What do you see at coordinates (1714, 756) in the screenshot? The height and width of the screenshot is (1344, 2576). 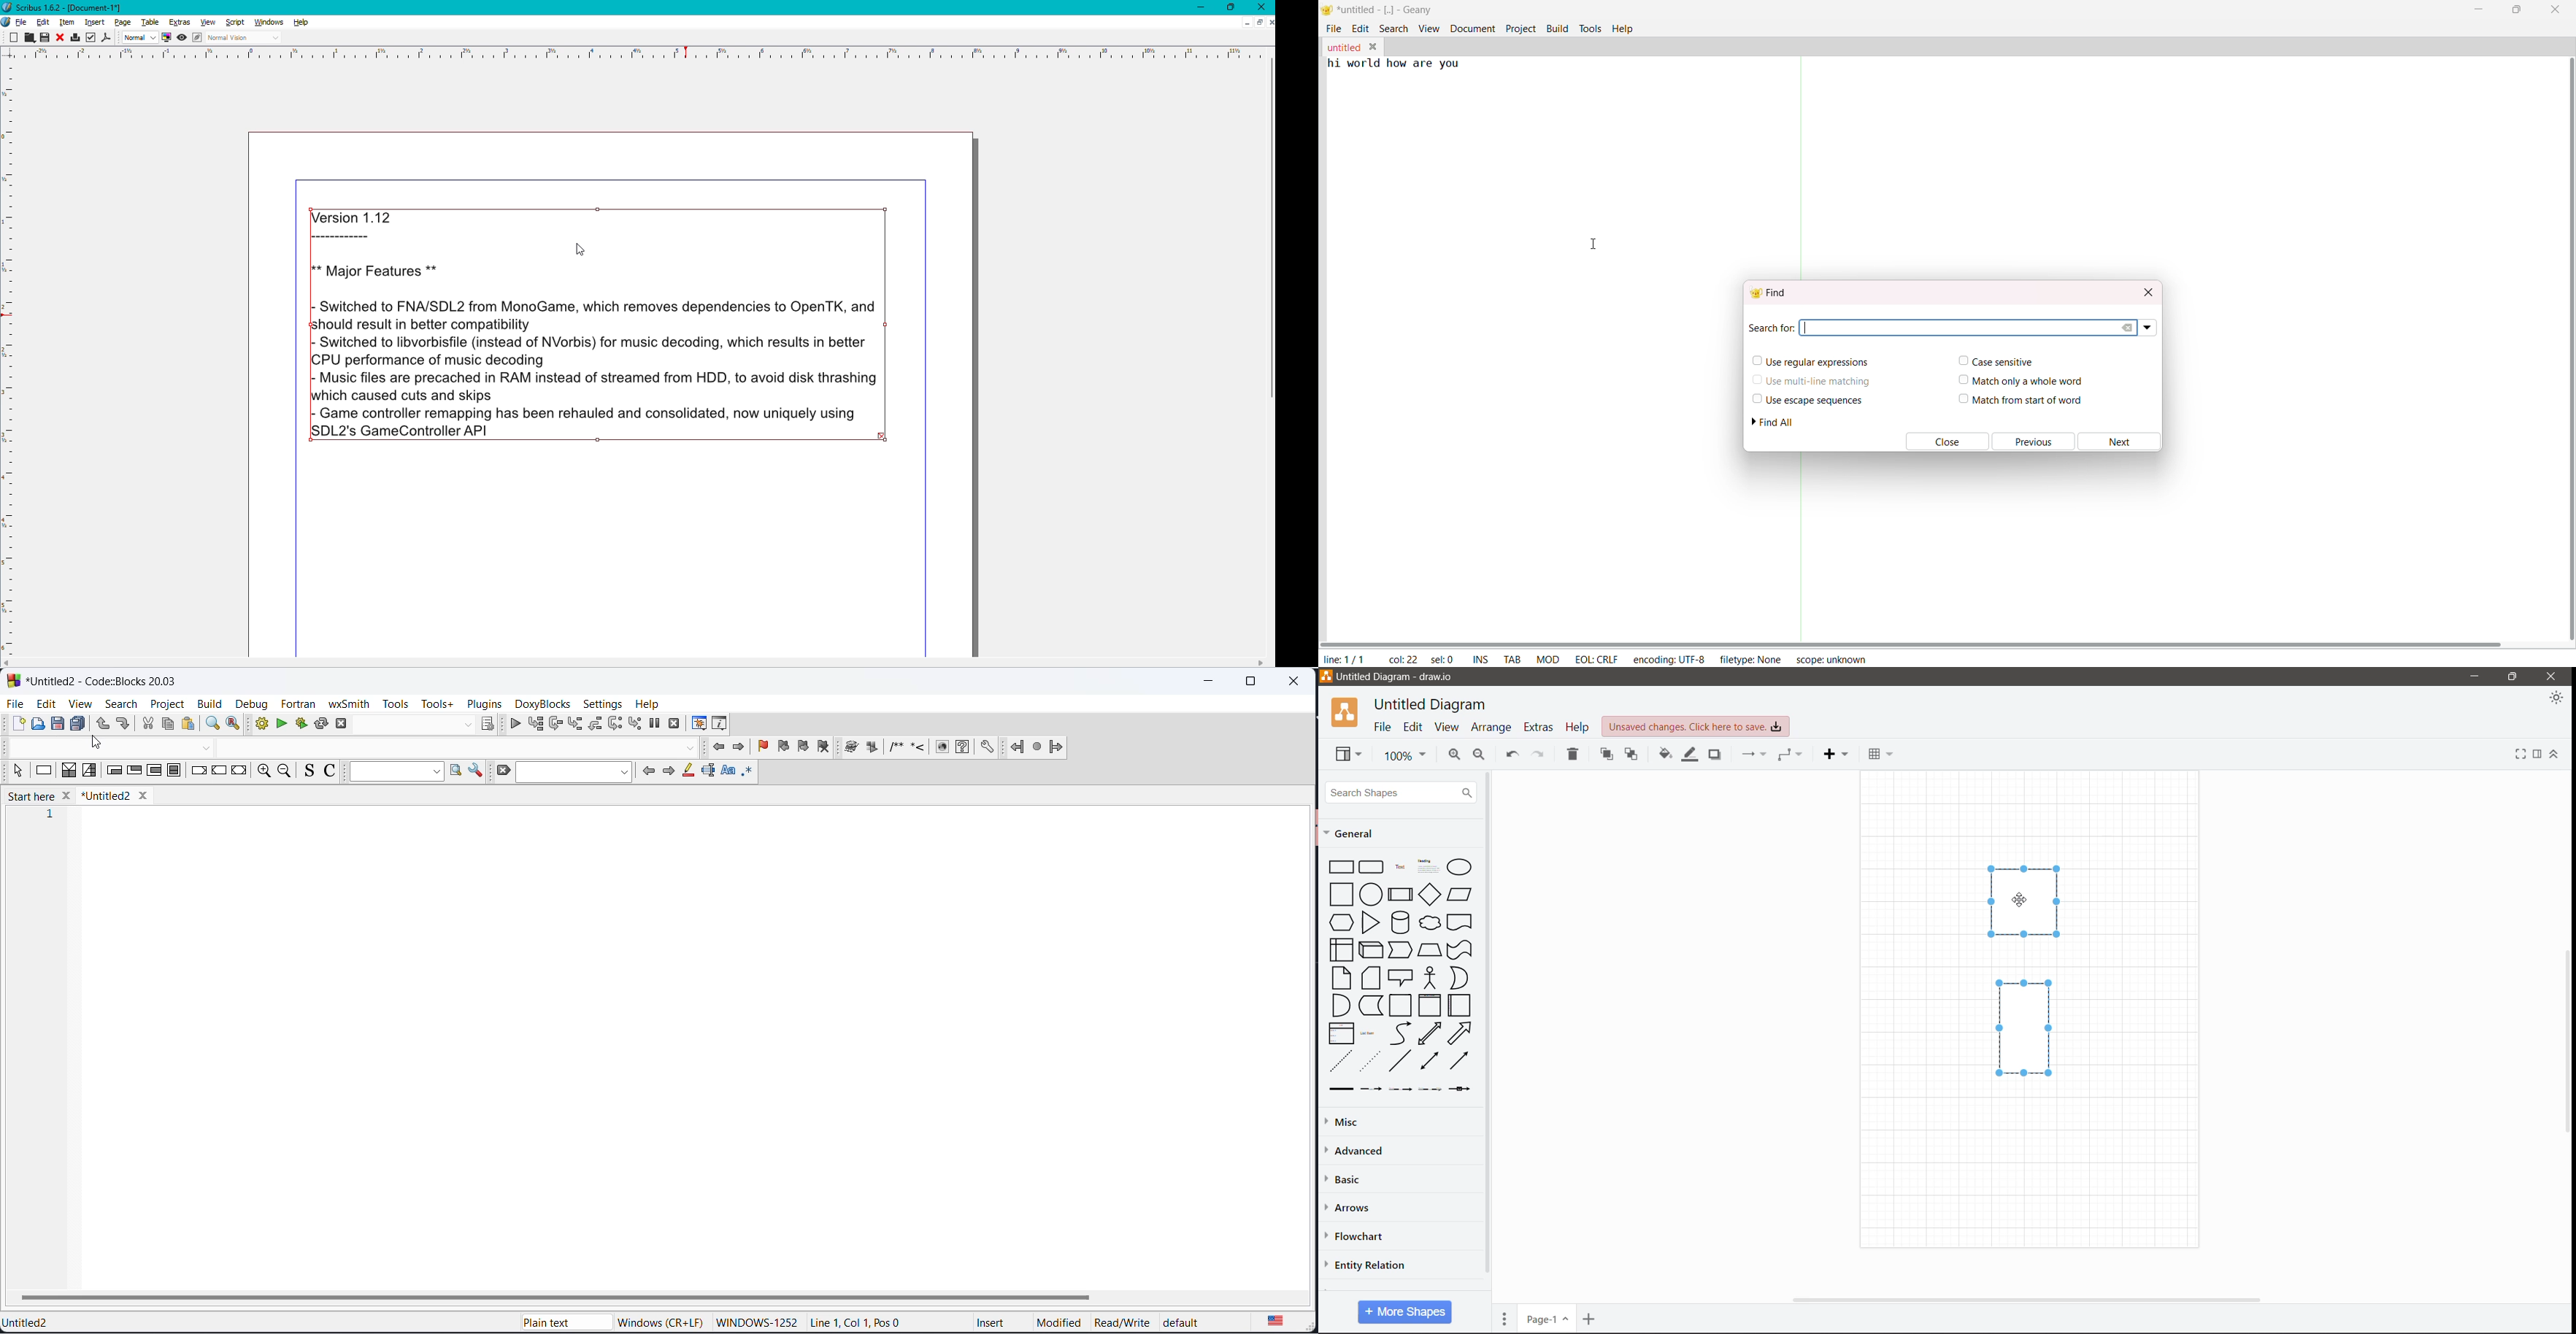 I see `Shadow` at bounding box center [1714, 756].